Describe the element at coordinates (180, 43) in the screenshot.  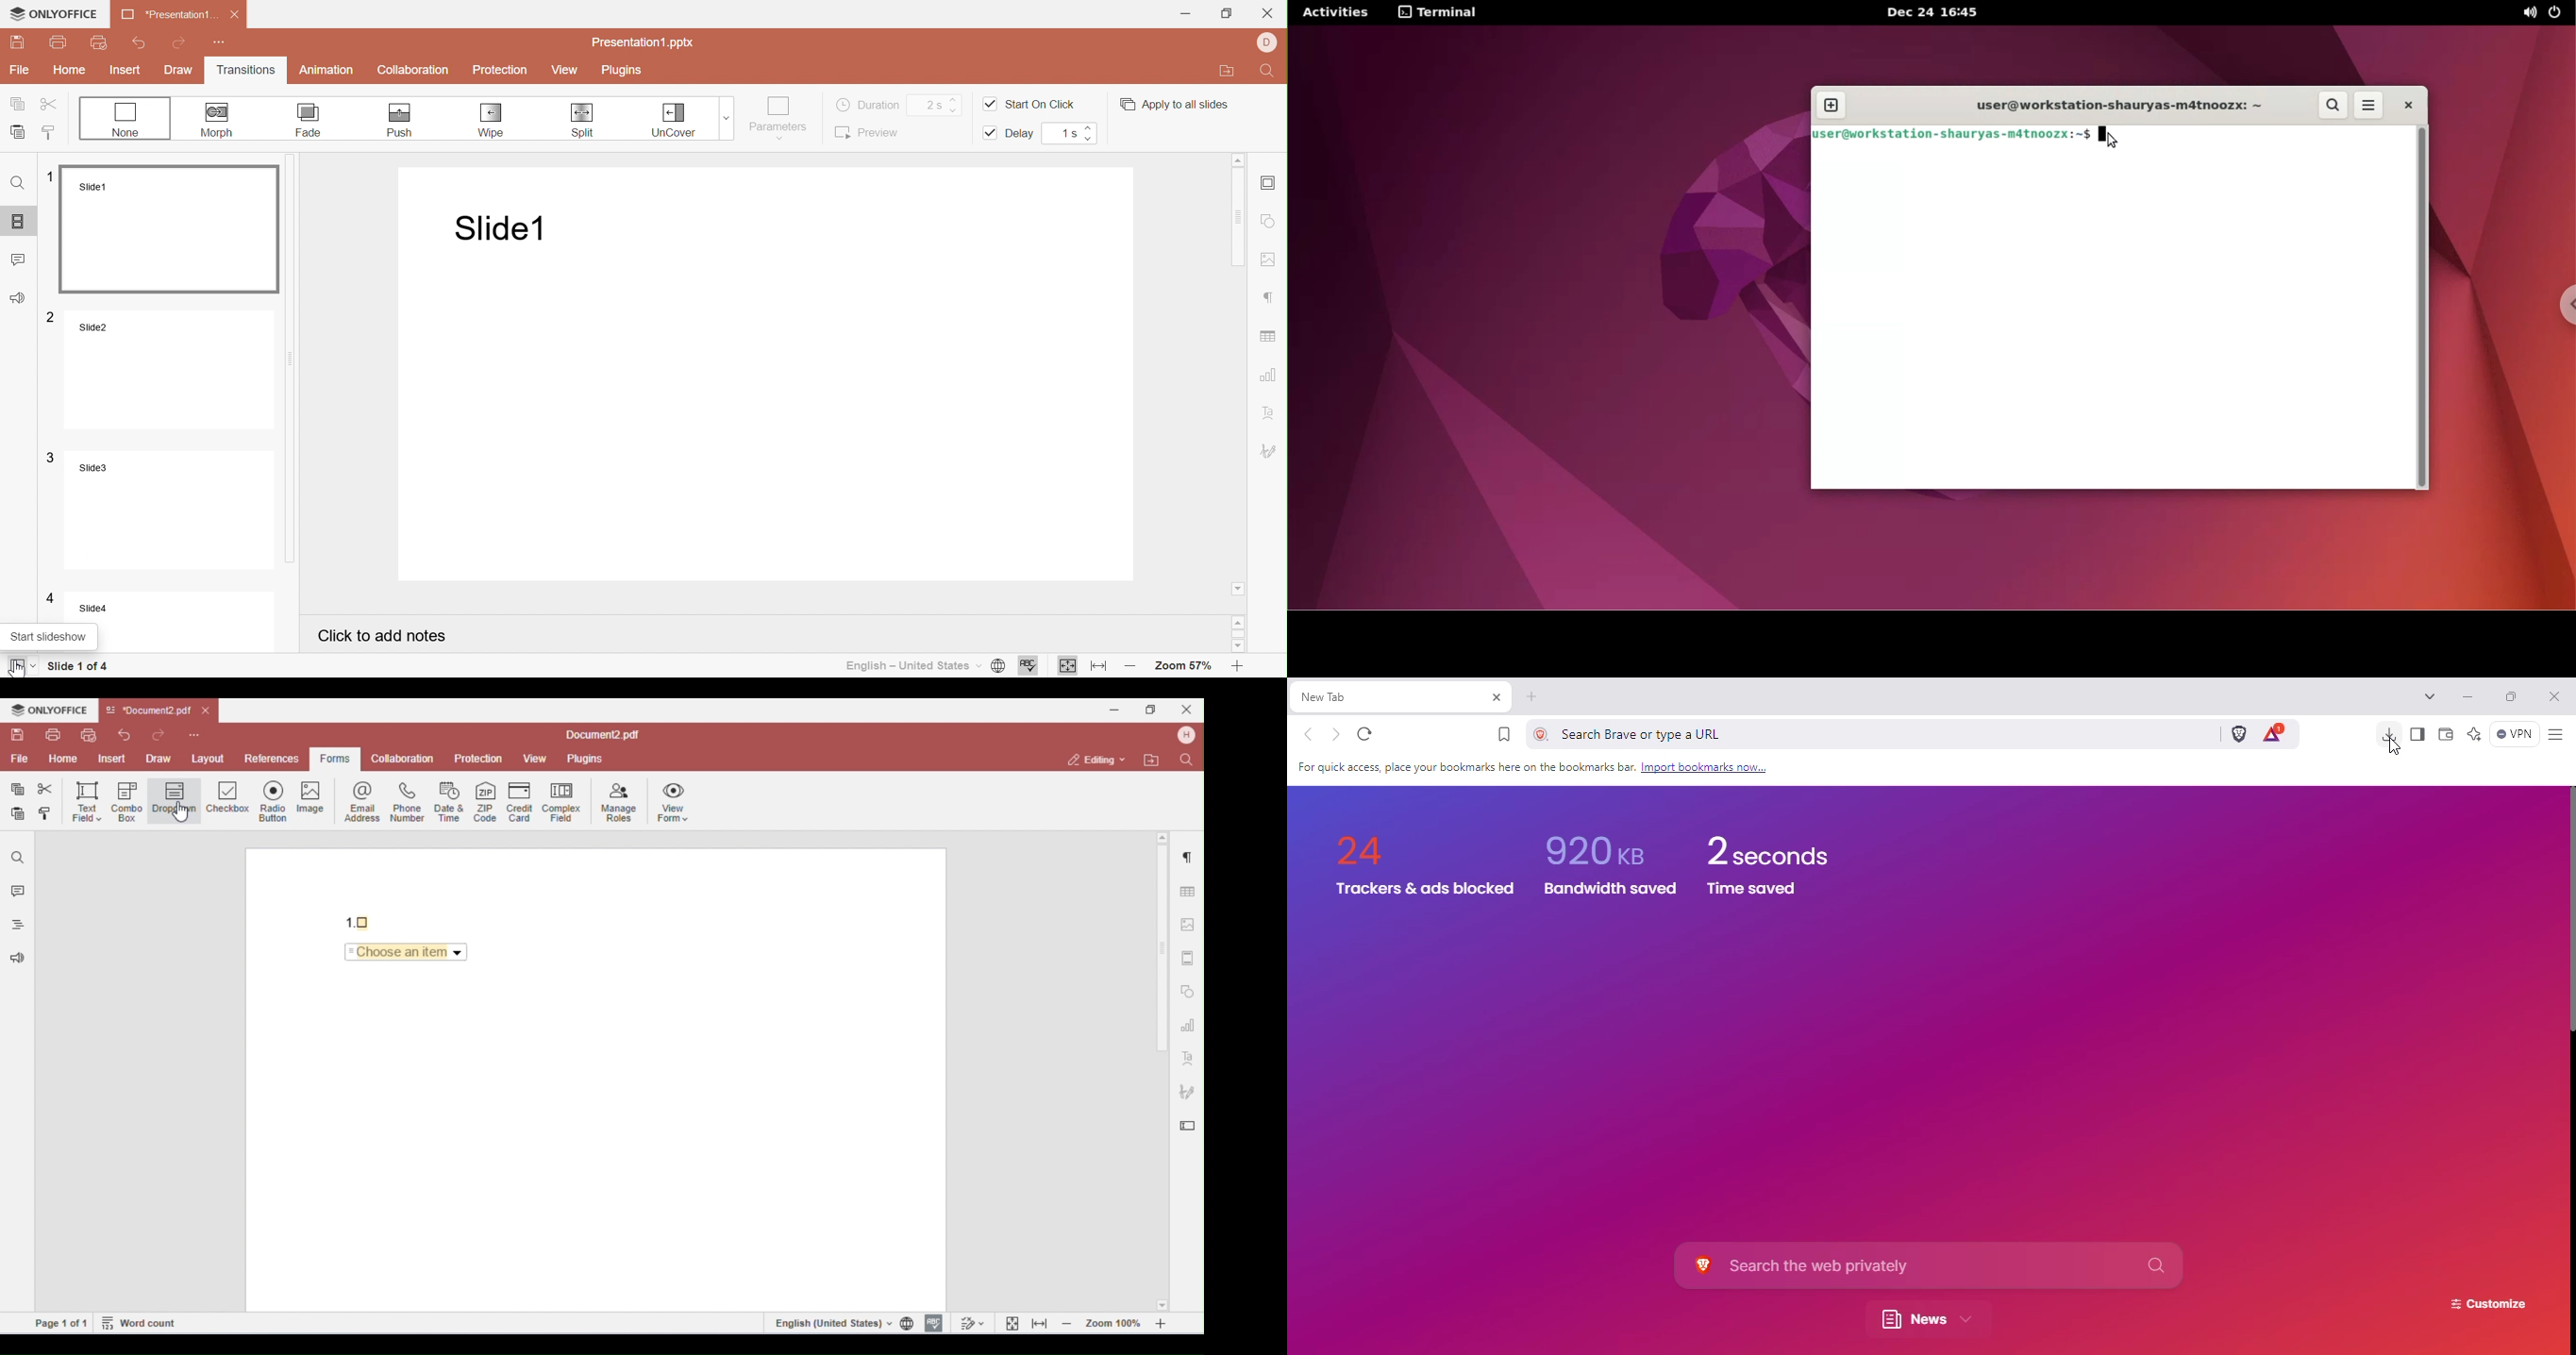
I see `Redo` at that location.